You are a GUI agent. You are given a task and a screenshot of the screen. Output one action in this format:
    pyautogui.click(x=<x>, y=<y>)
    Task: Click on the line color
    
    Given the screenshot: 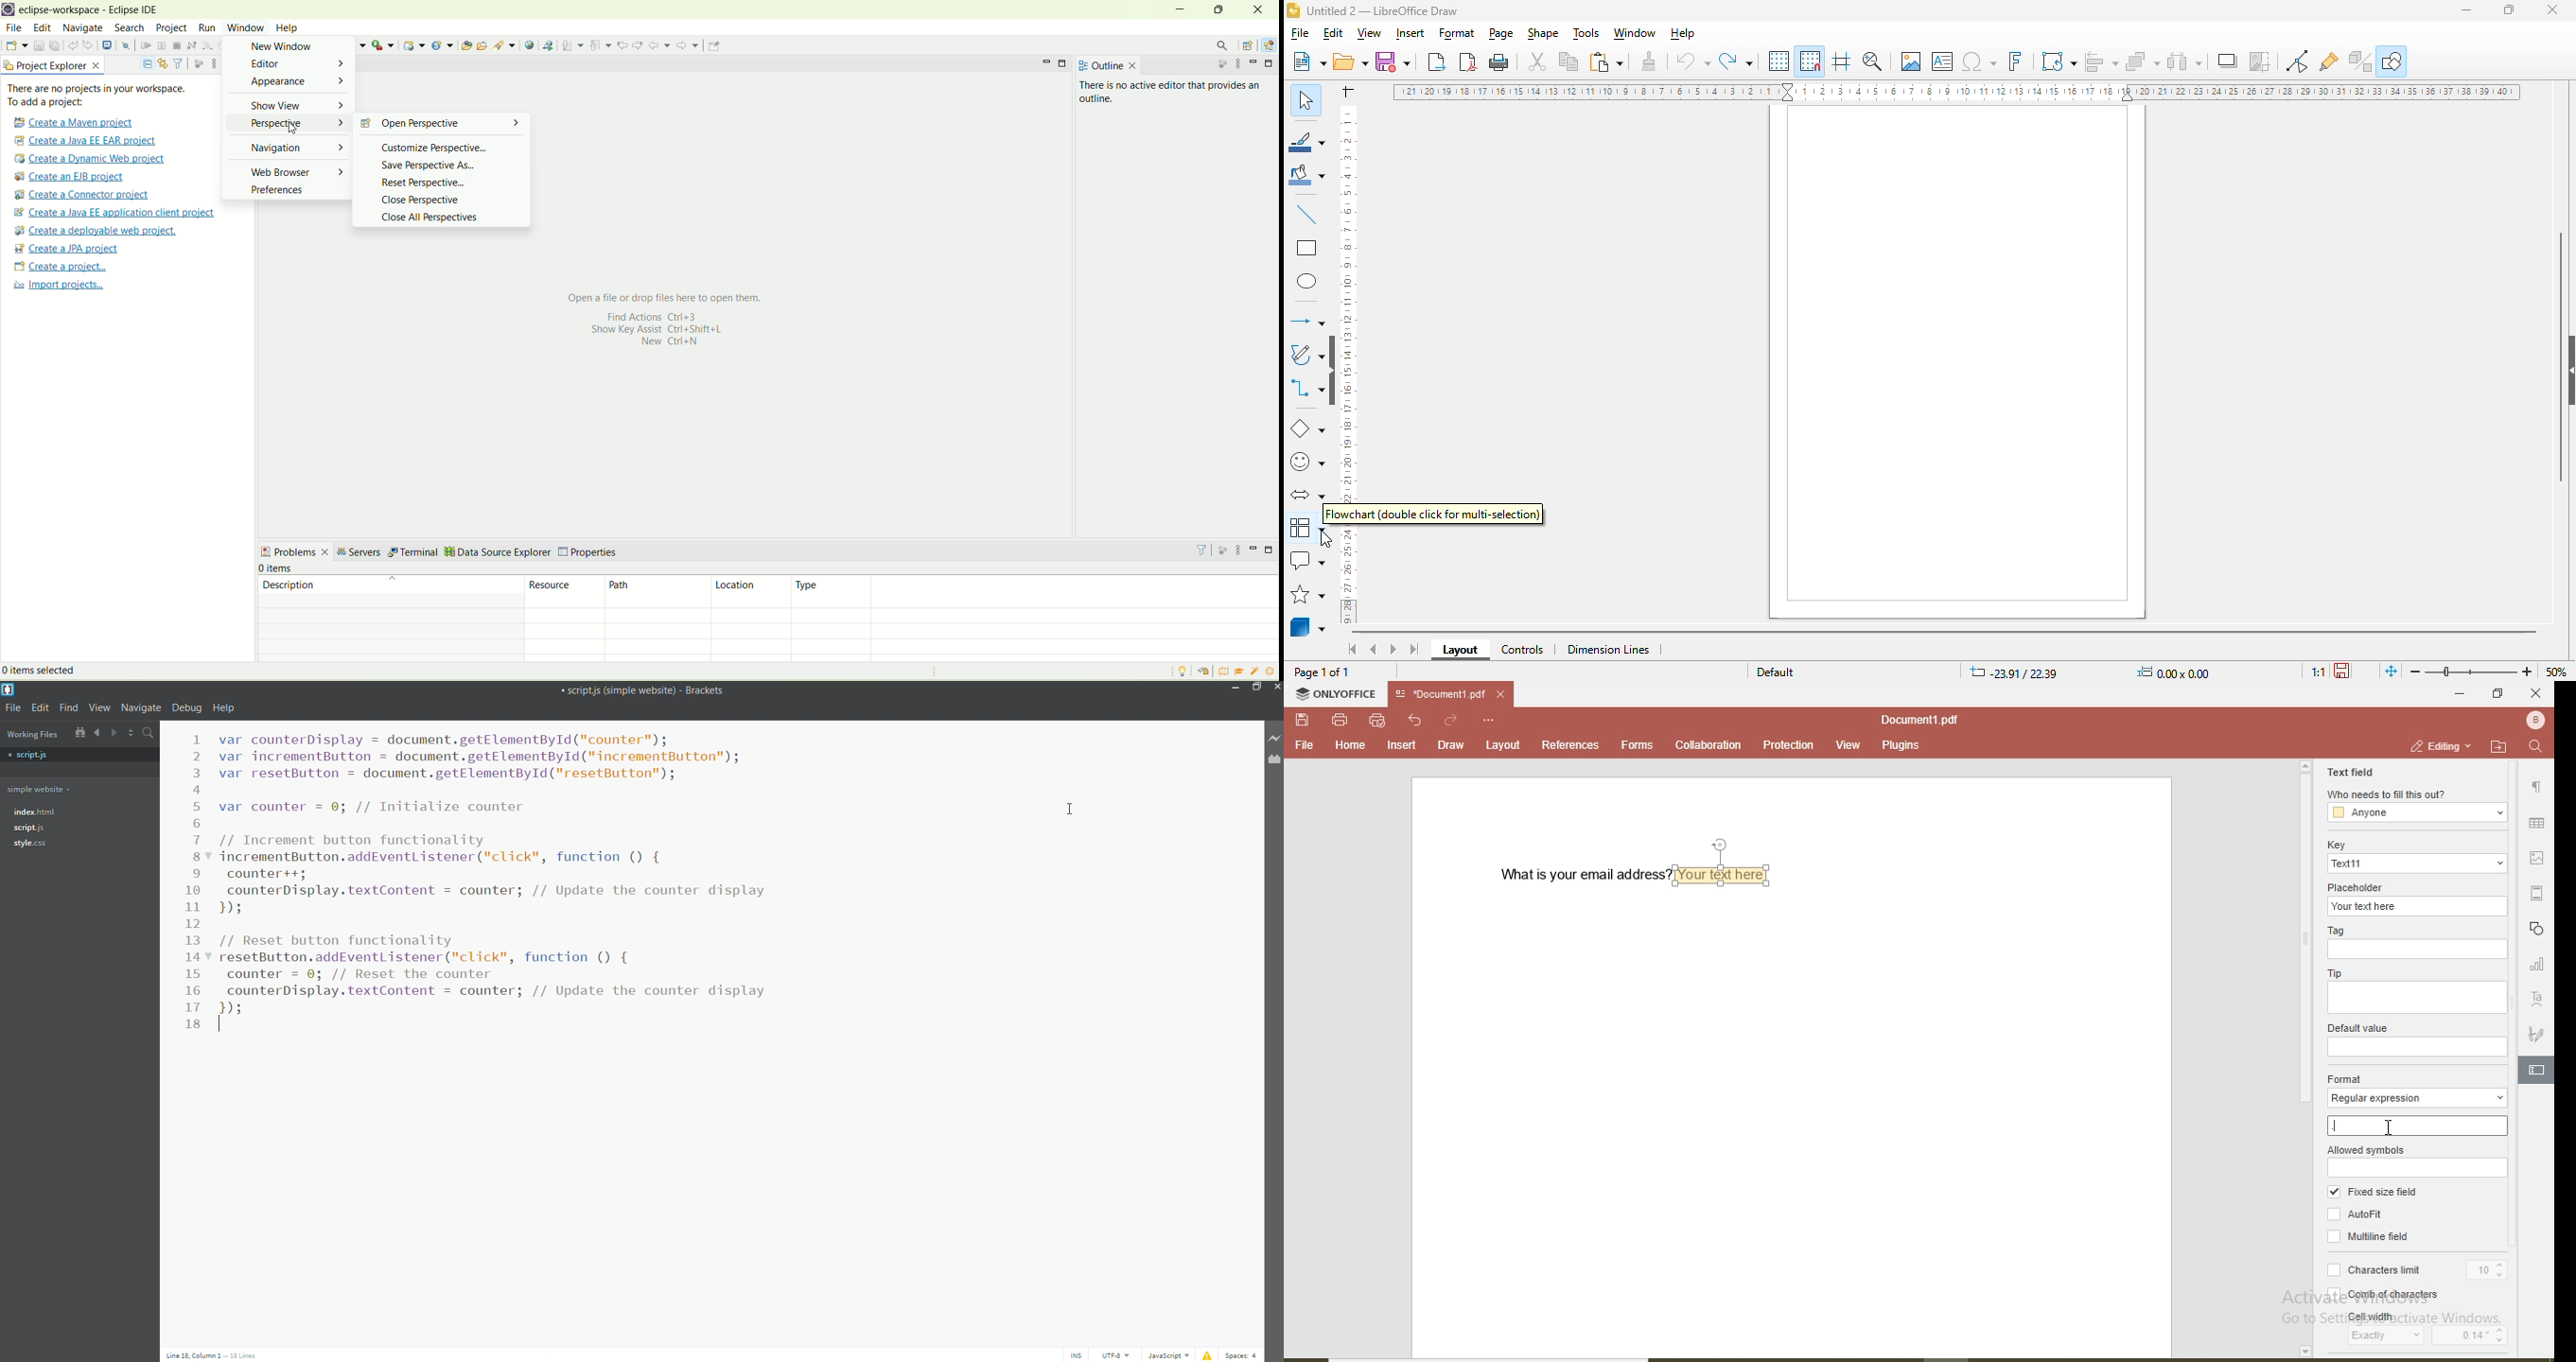 What is the action you would take?
    pyautogui.click(x=1306, y=141)
    